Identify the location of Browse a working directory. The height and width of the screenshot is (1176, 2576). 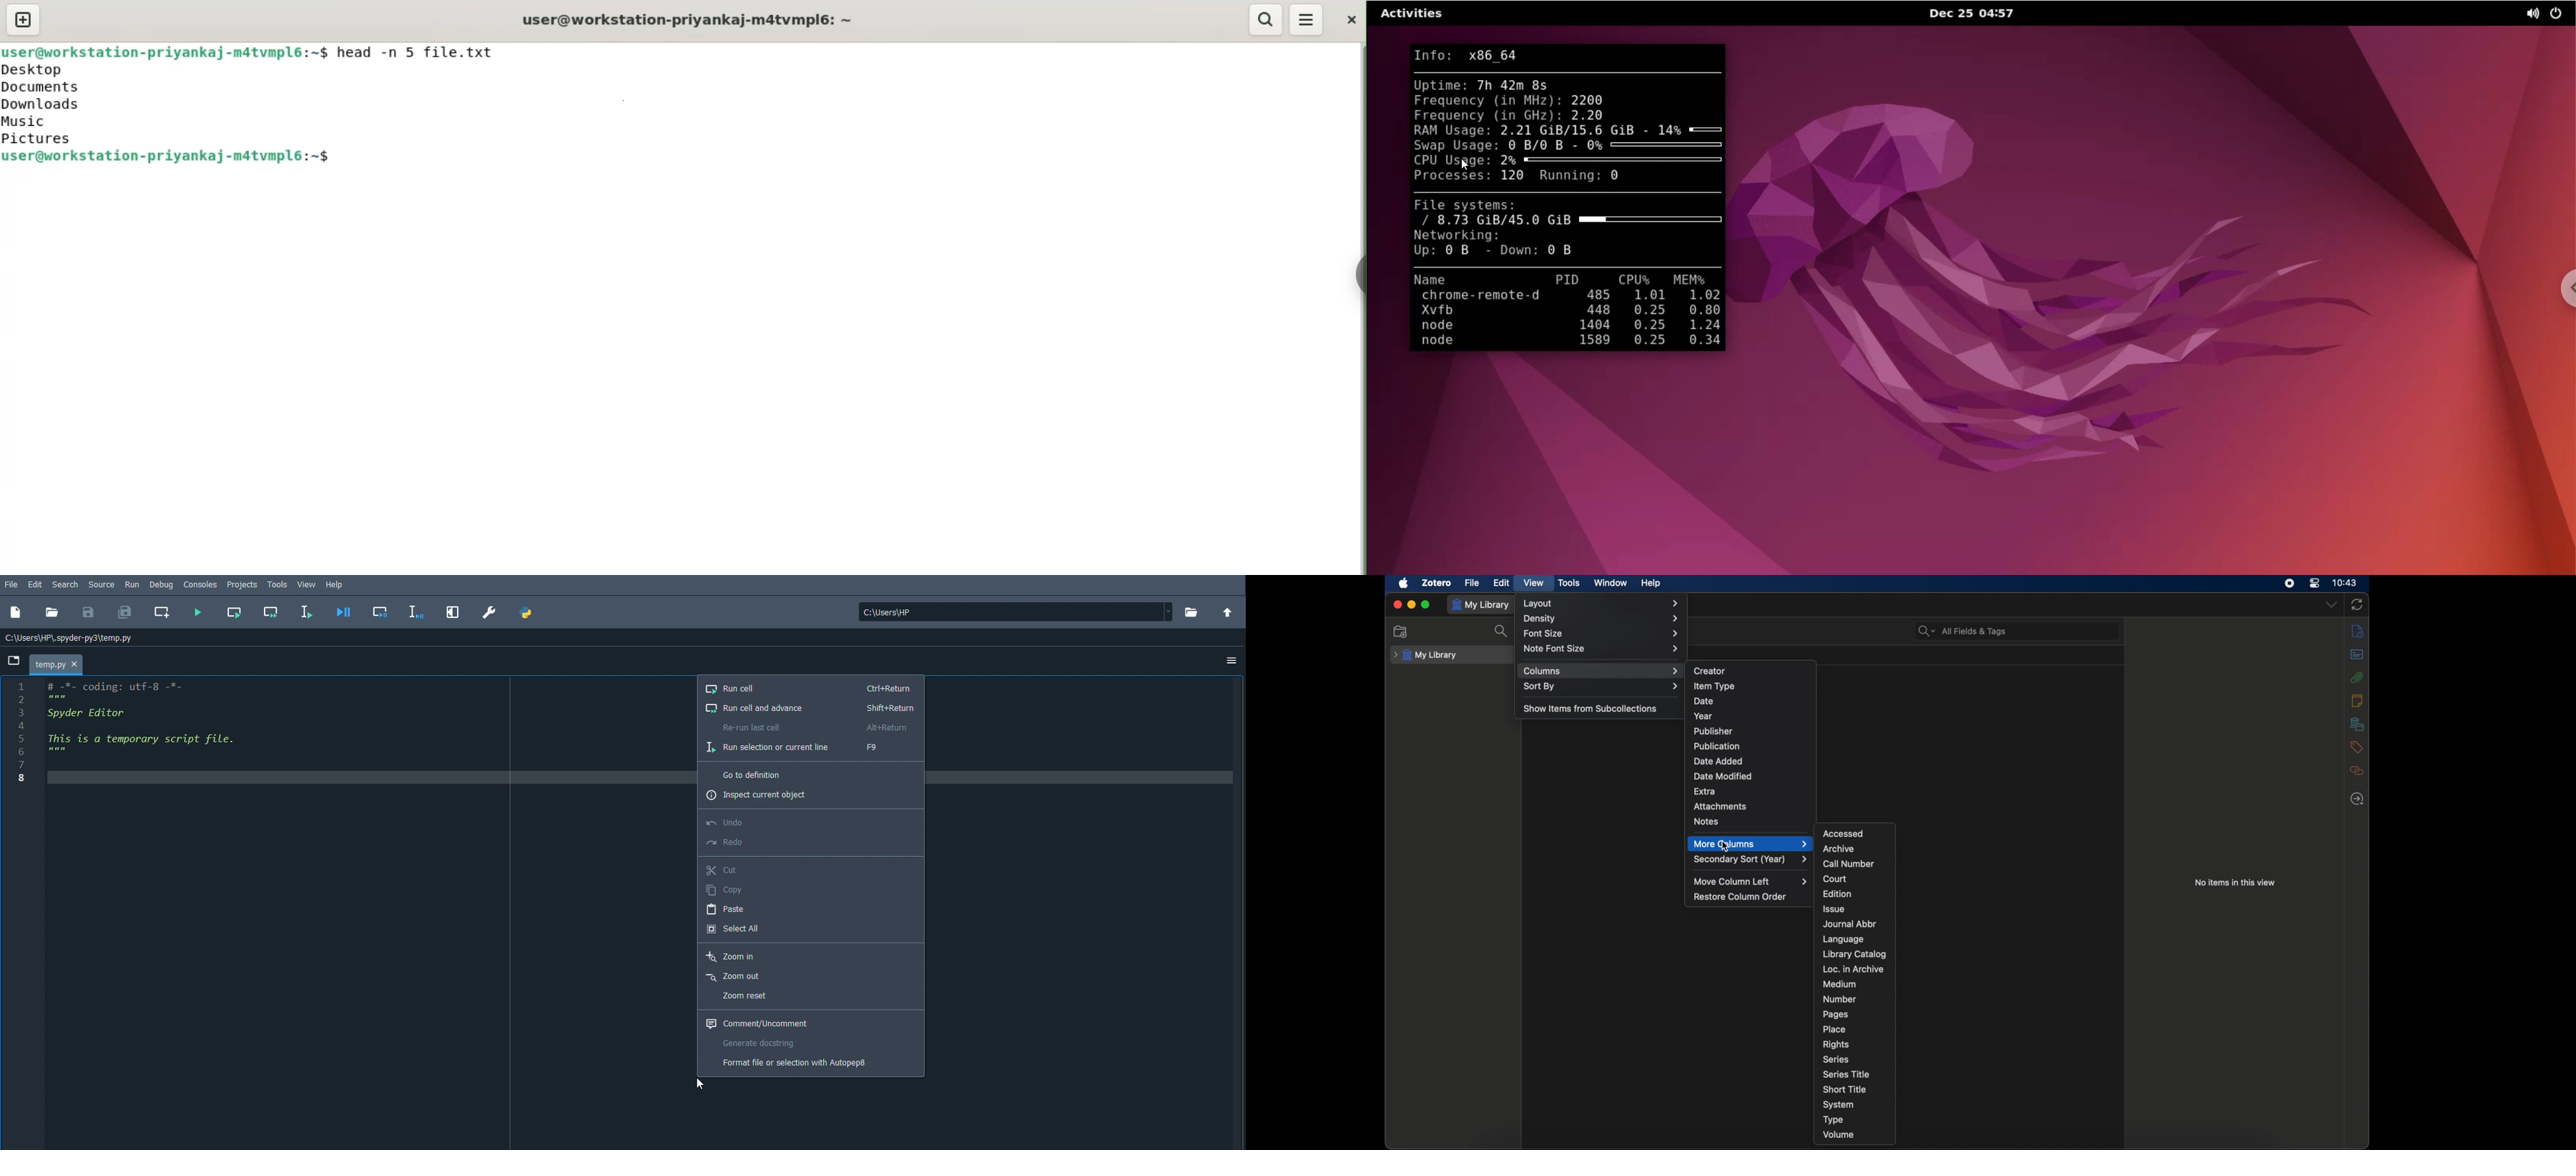
(1190, 611).